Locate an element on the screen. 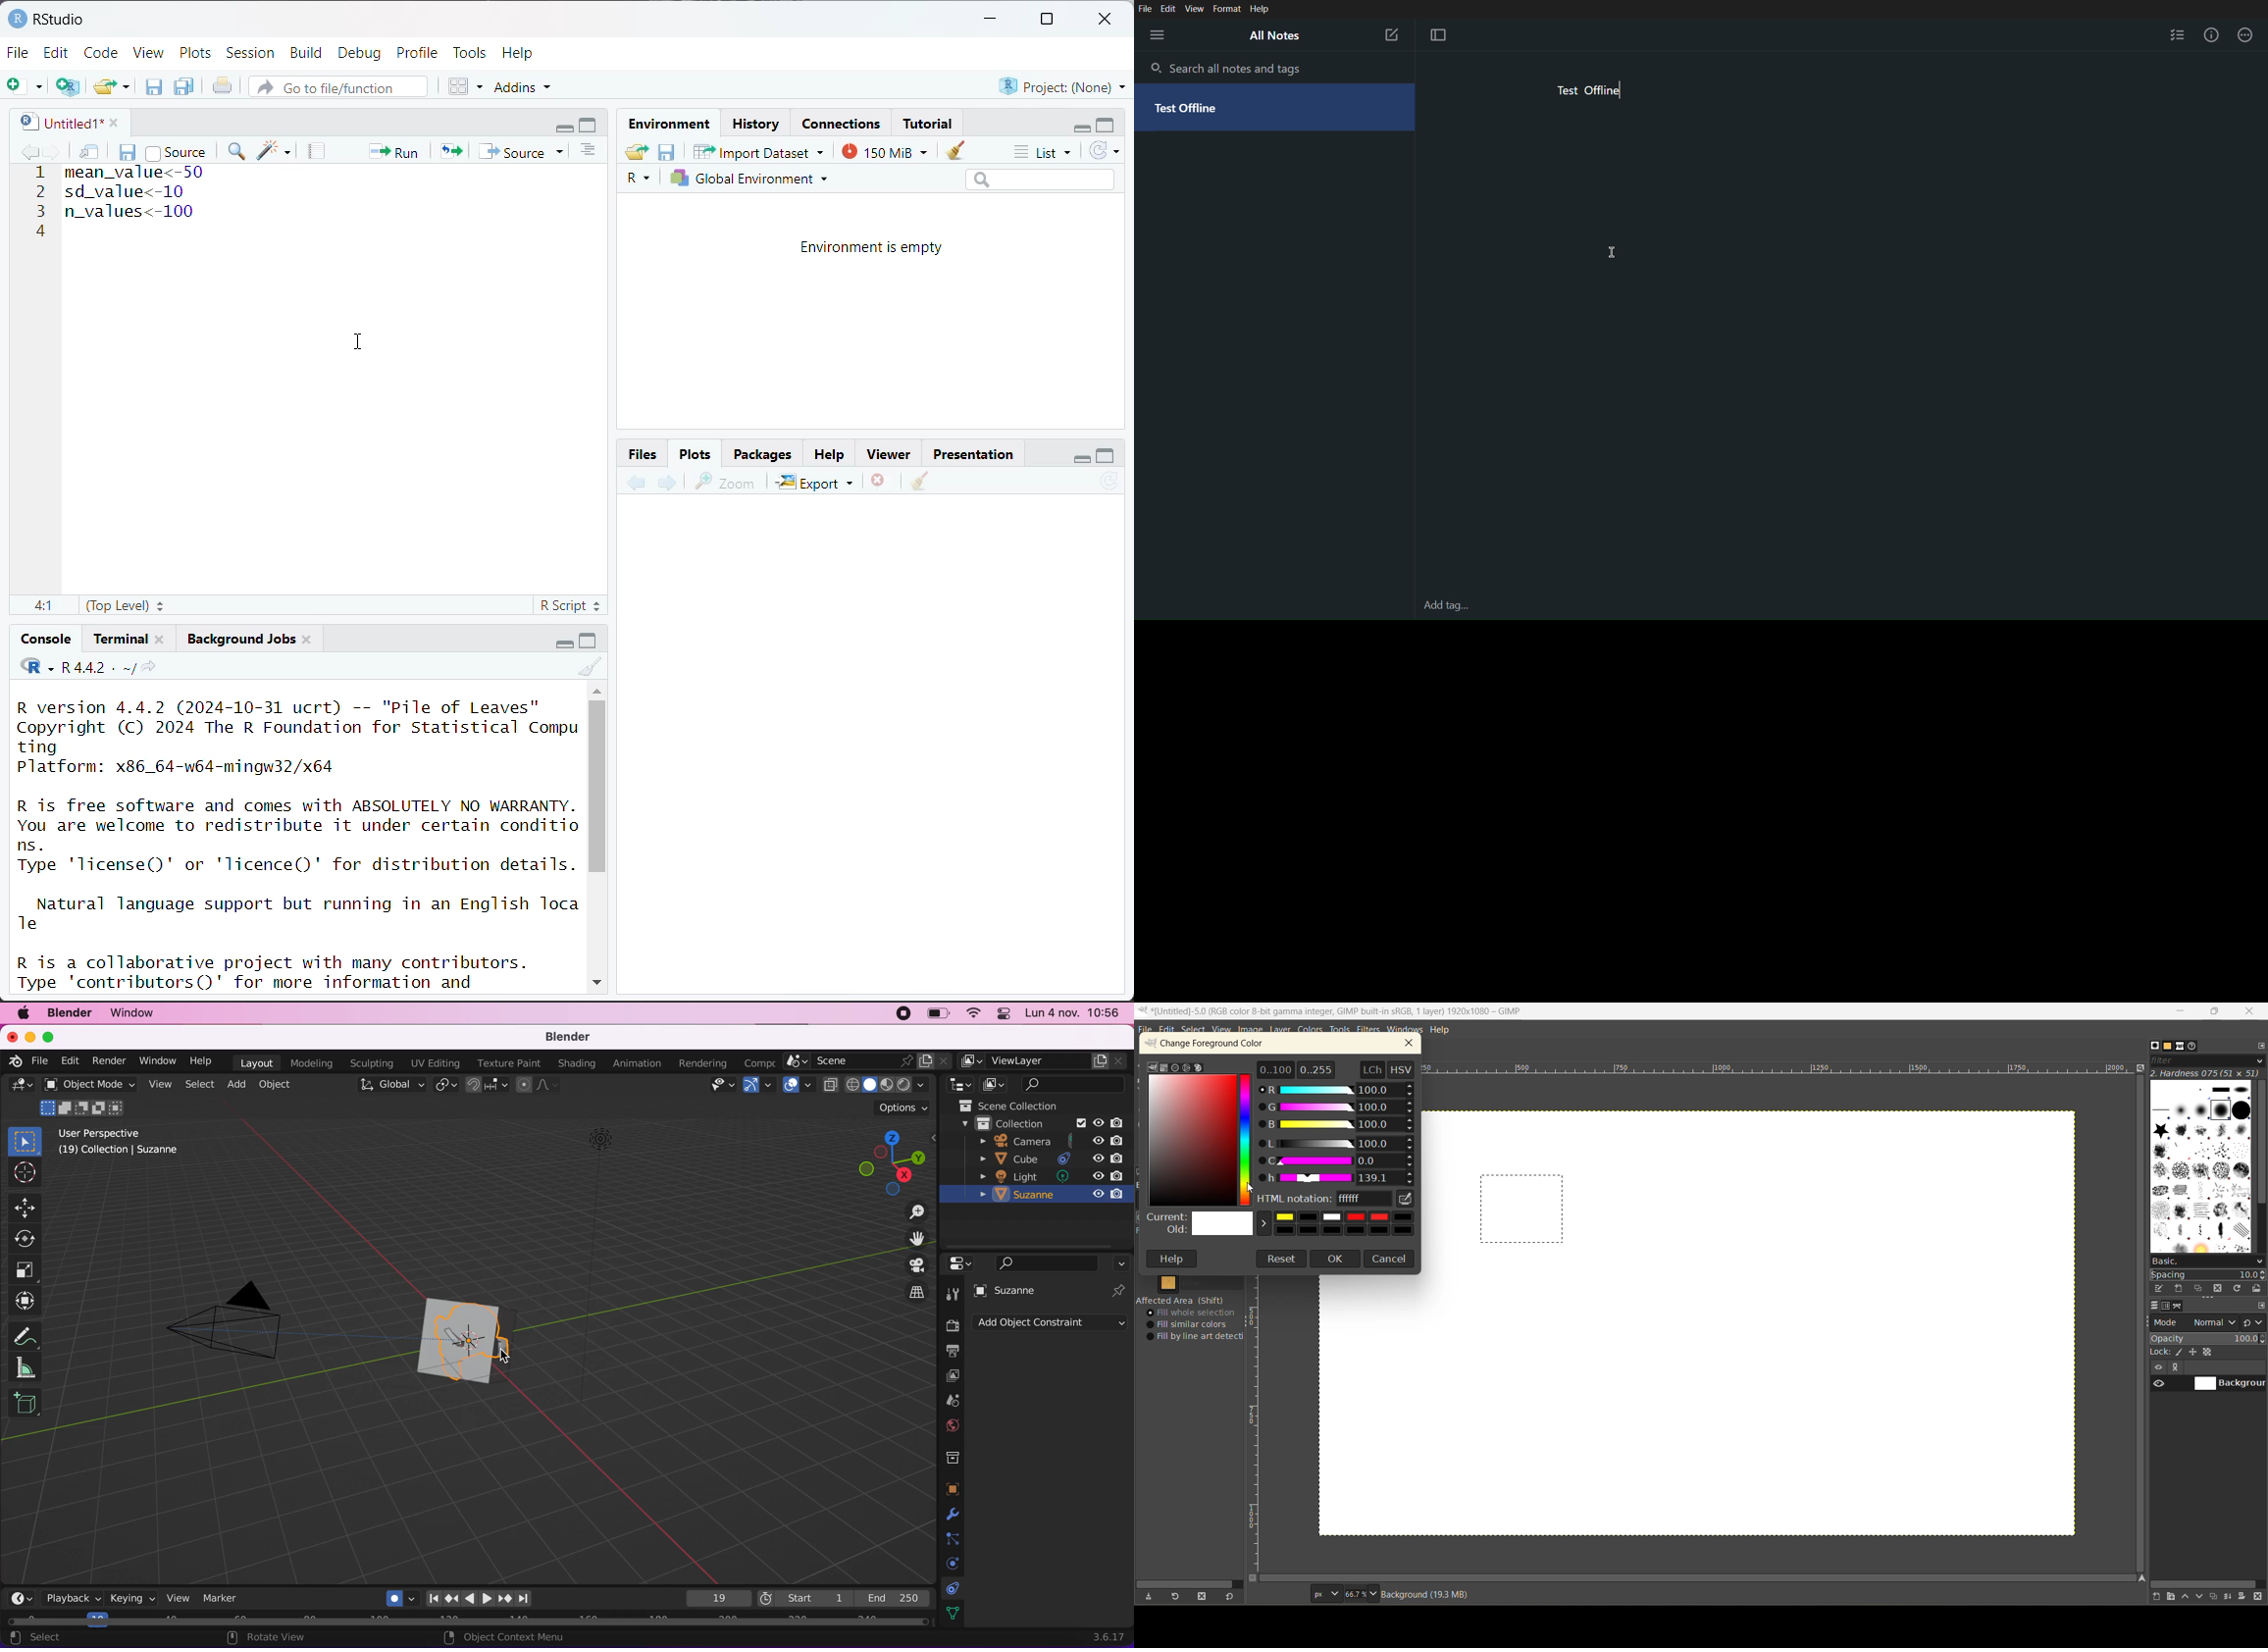 Image resolution: width=2268 pixels, height=1652 pixels.  is located at coordinates (644, 453).